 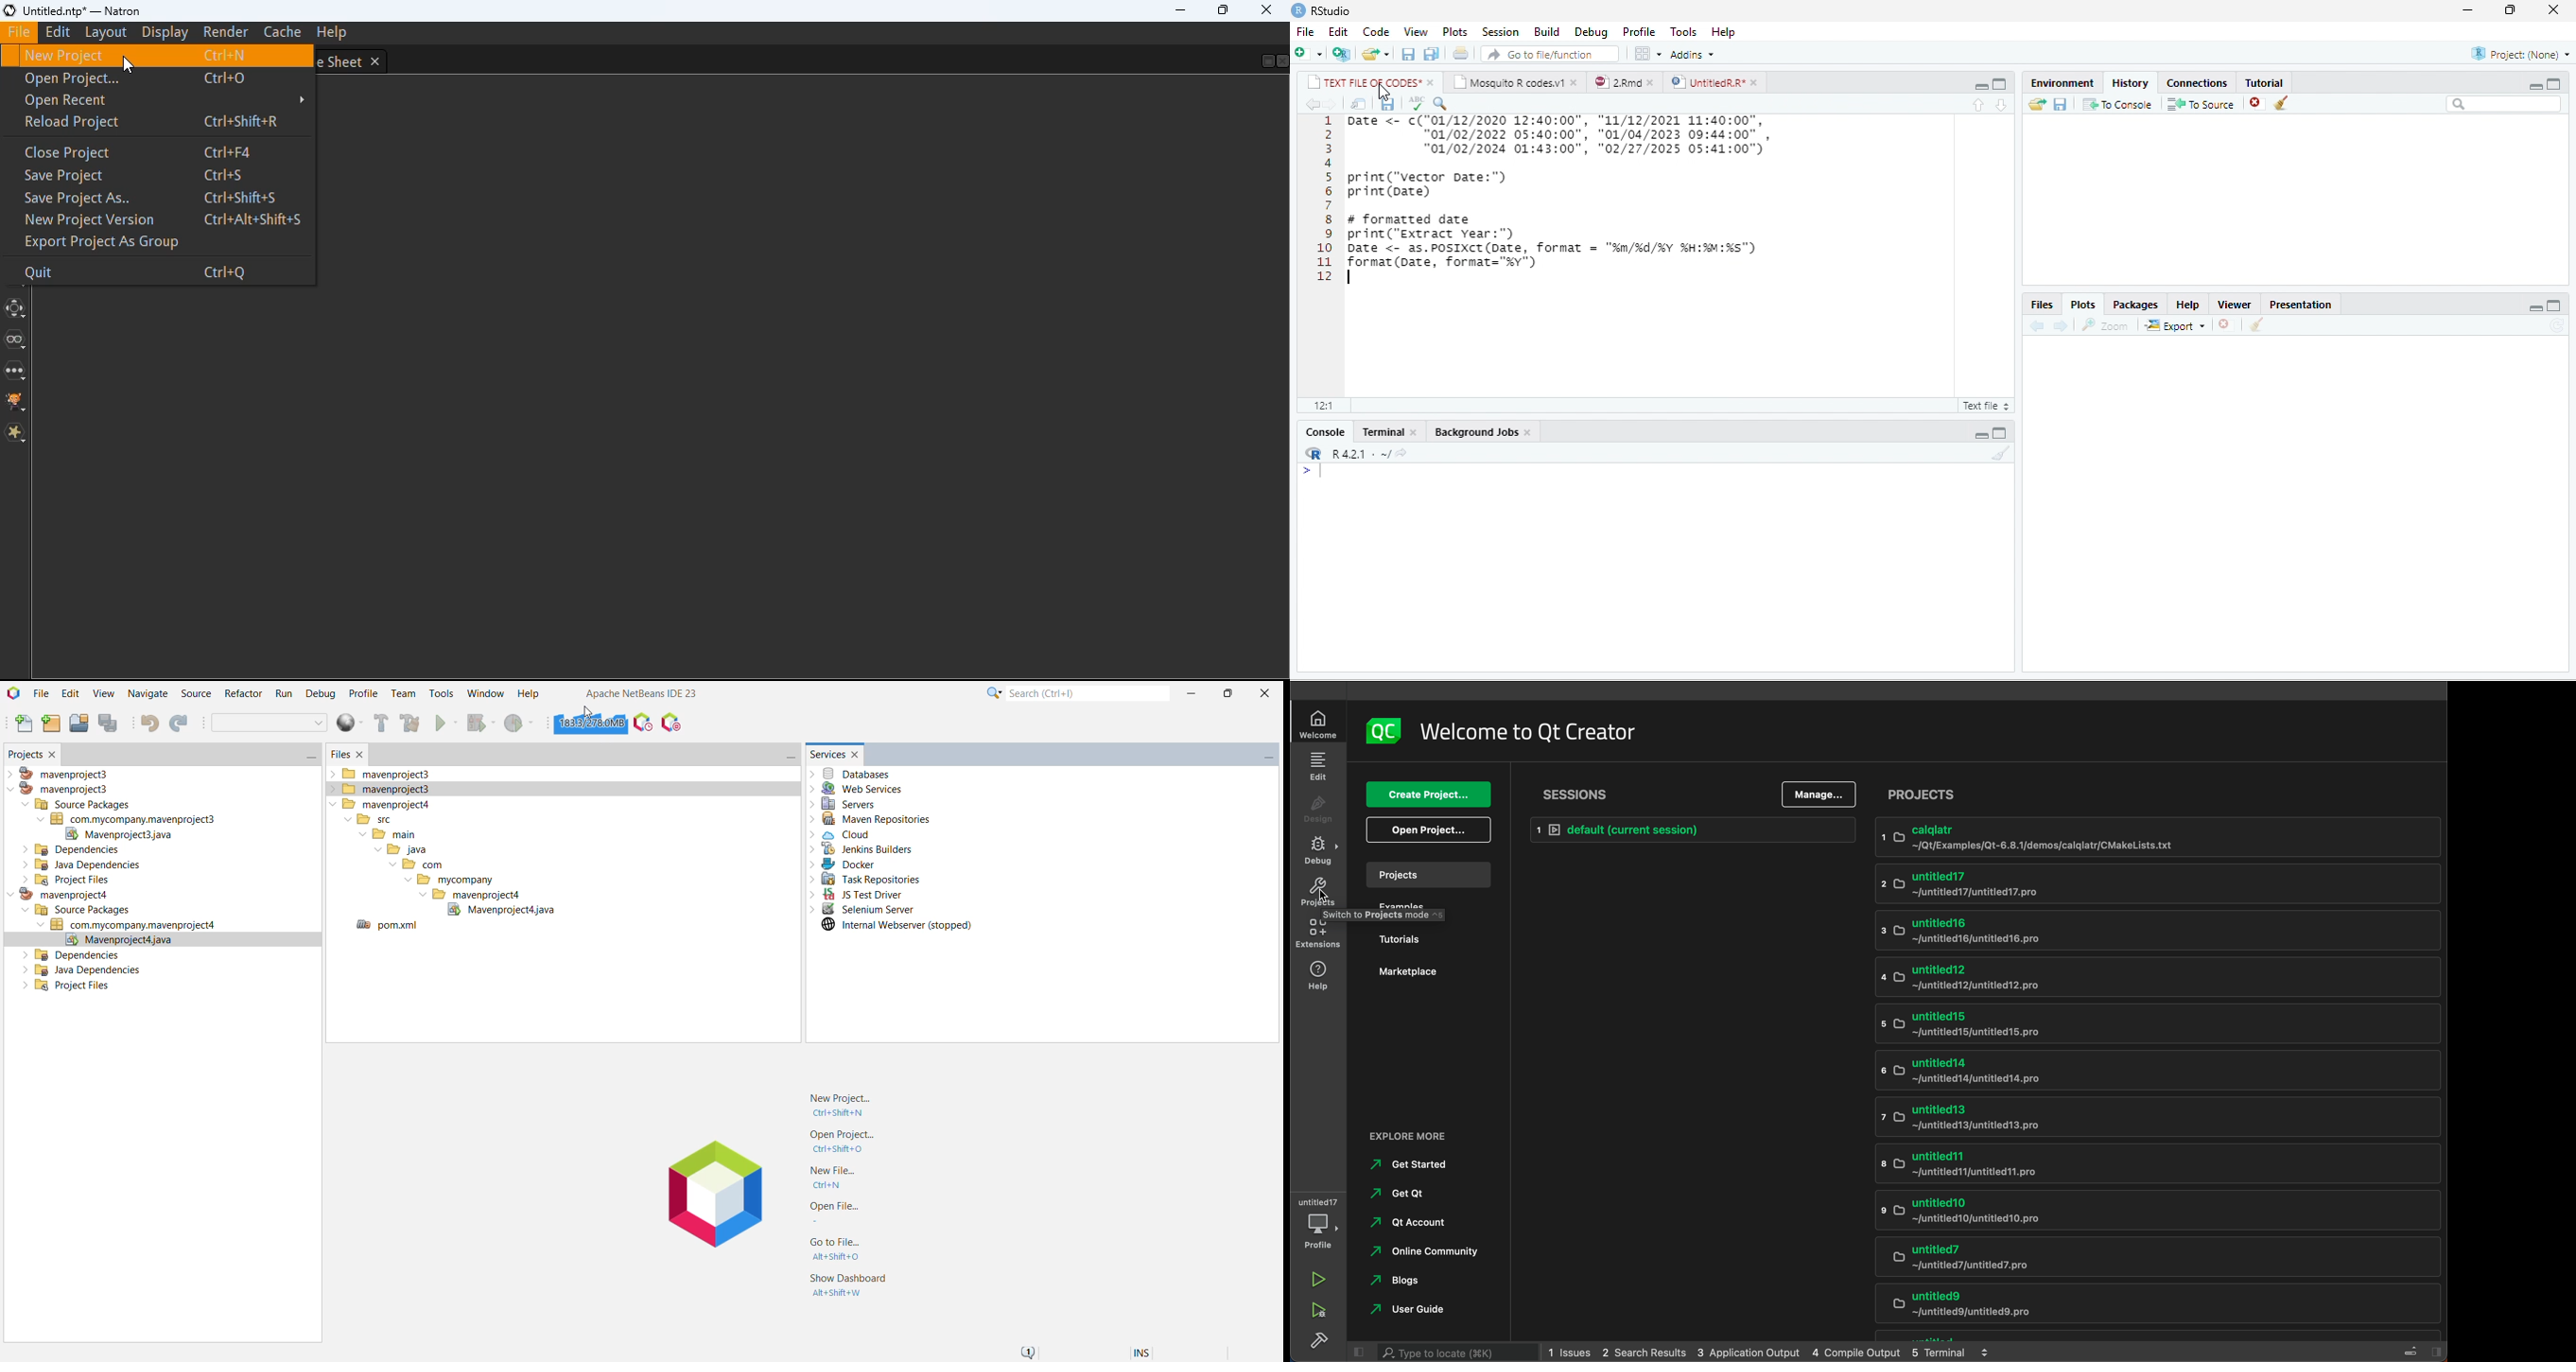 What do you see at coordinates (1430, 53) in the screenshot?
I see `save all` at bounding box center [1430, 53].